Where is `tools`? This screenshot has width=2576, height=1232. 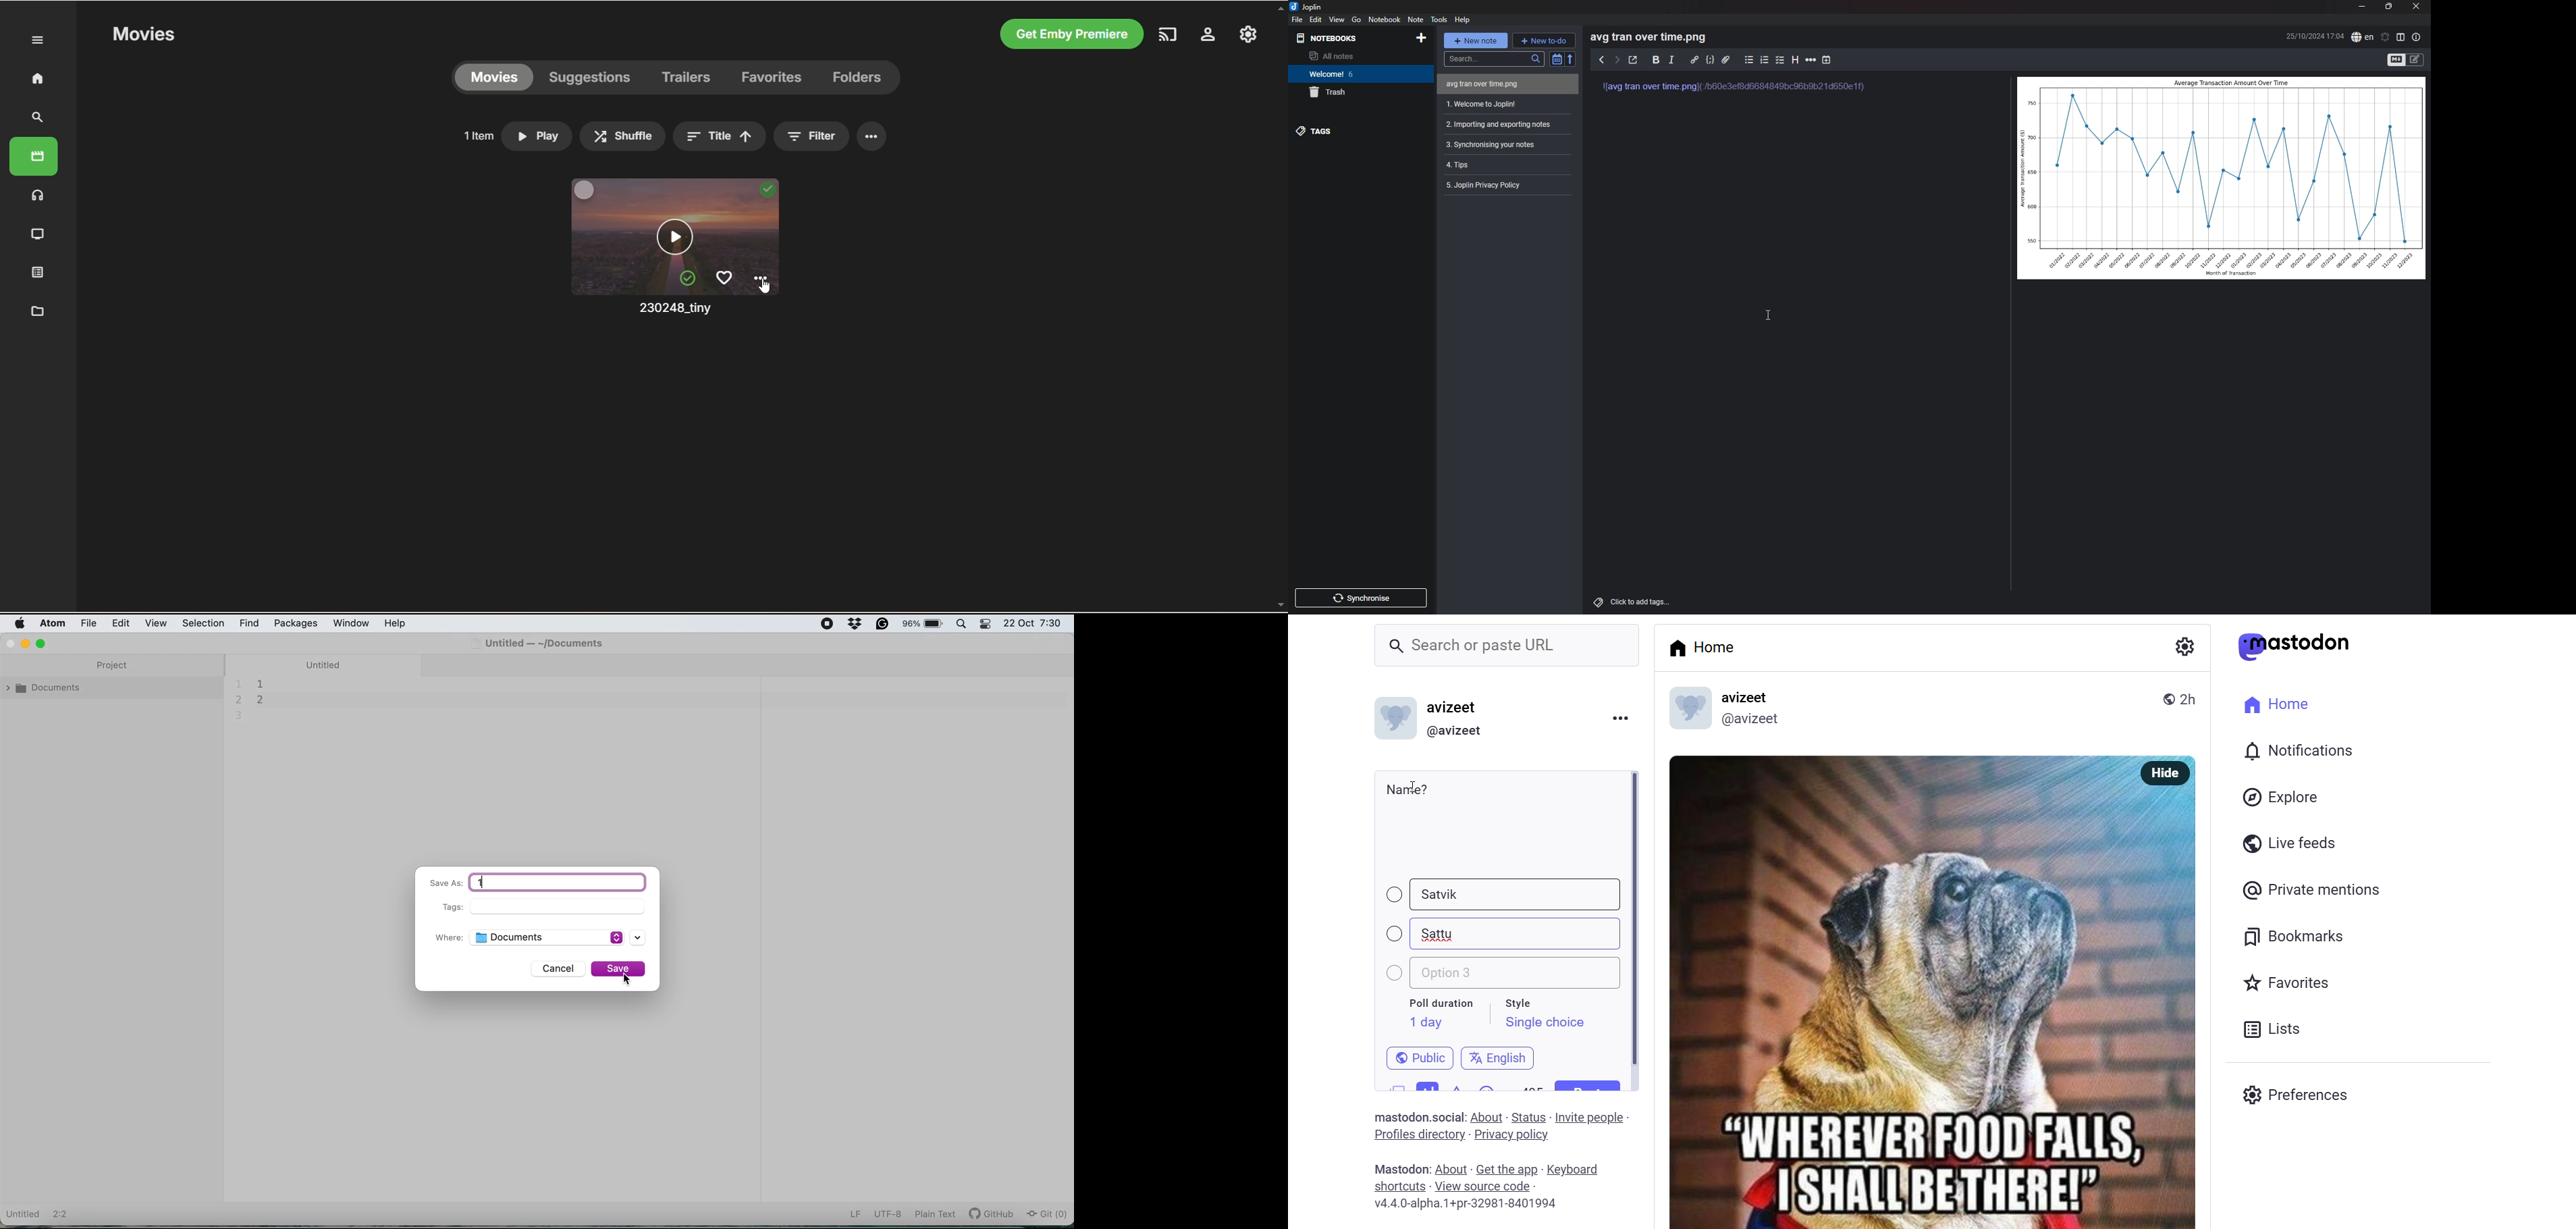 tools is located at coordinates (1439, 20).